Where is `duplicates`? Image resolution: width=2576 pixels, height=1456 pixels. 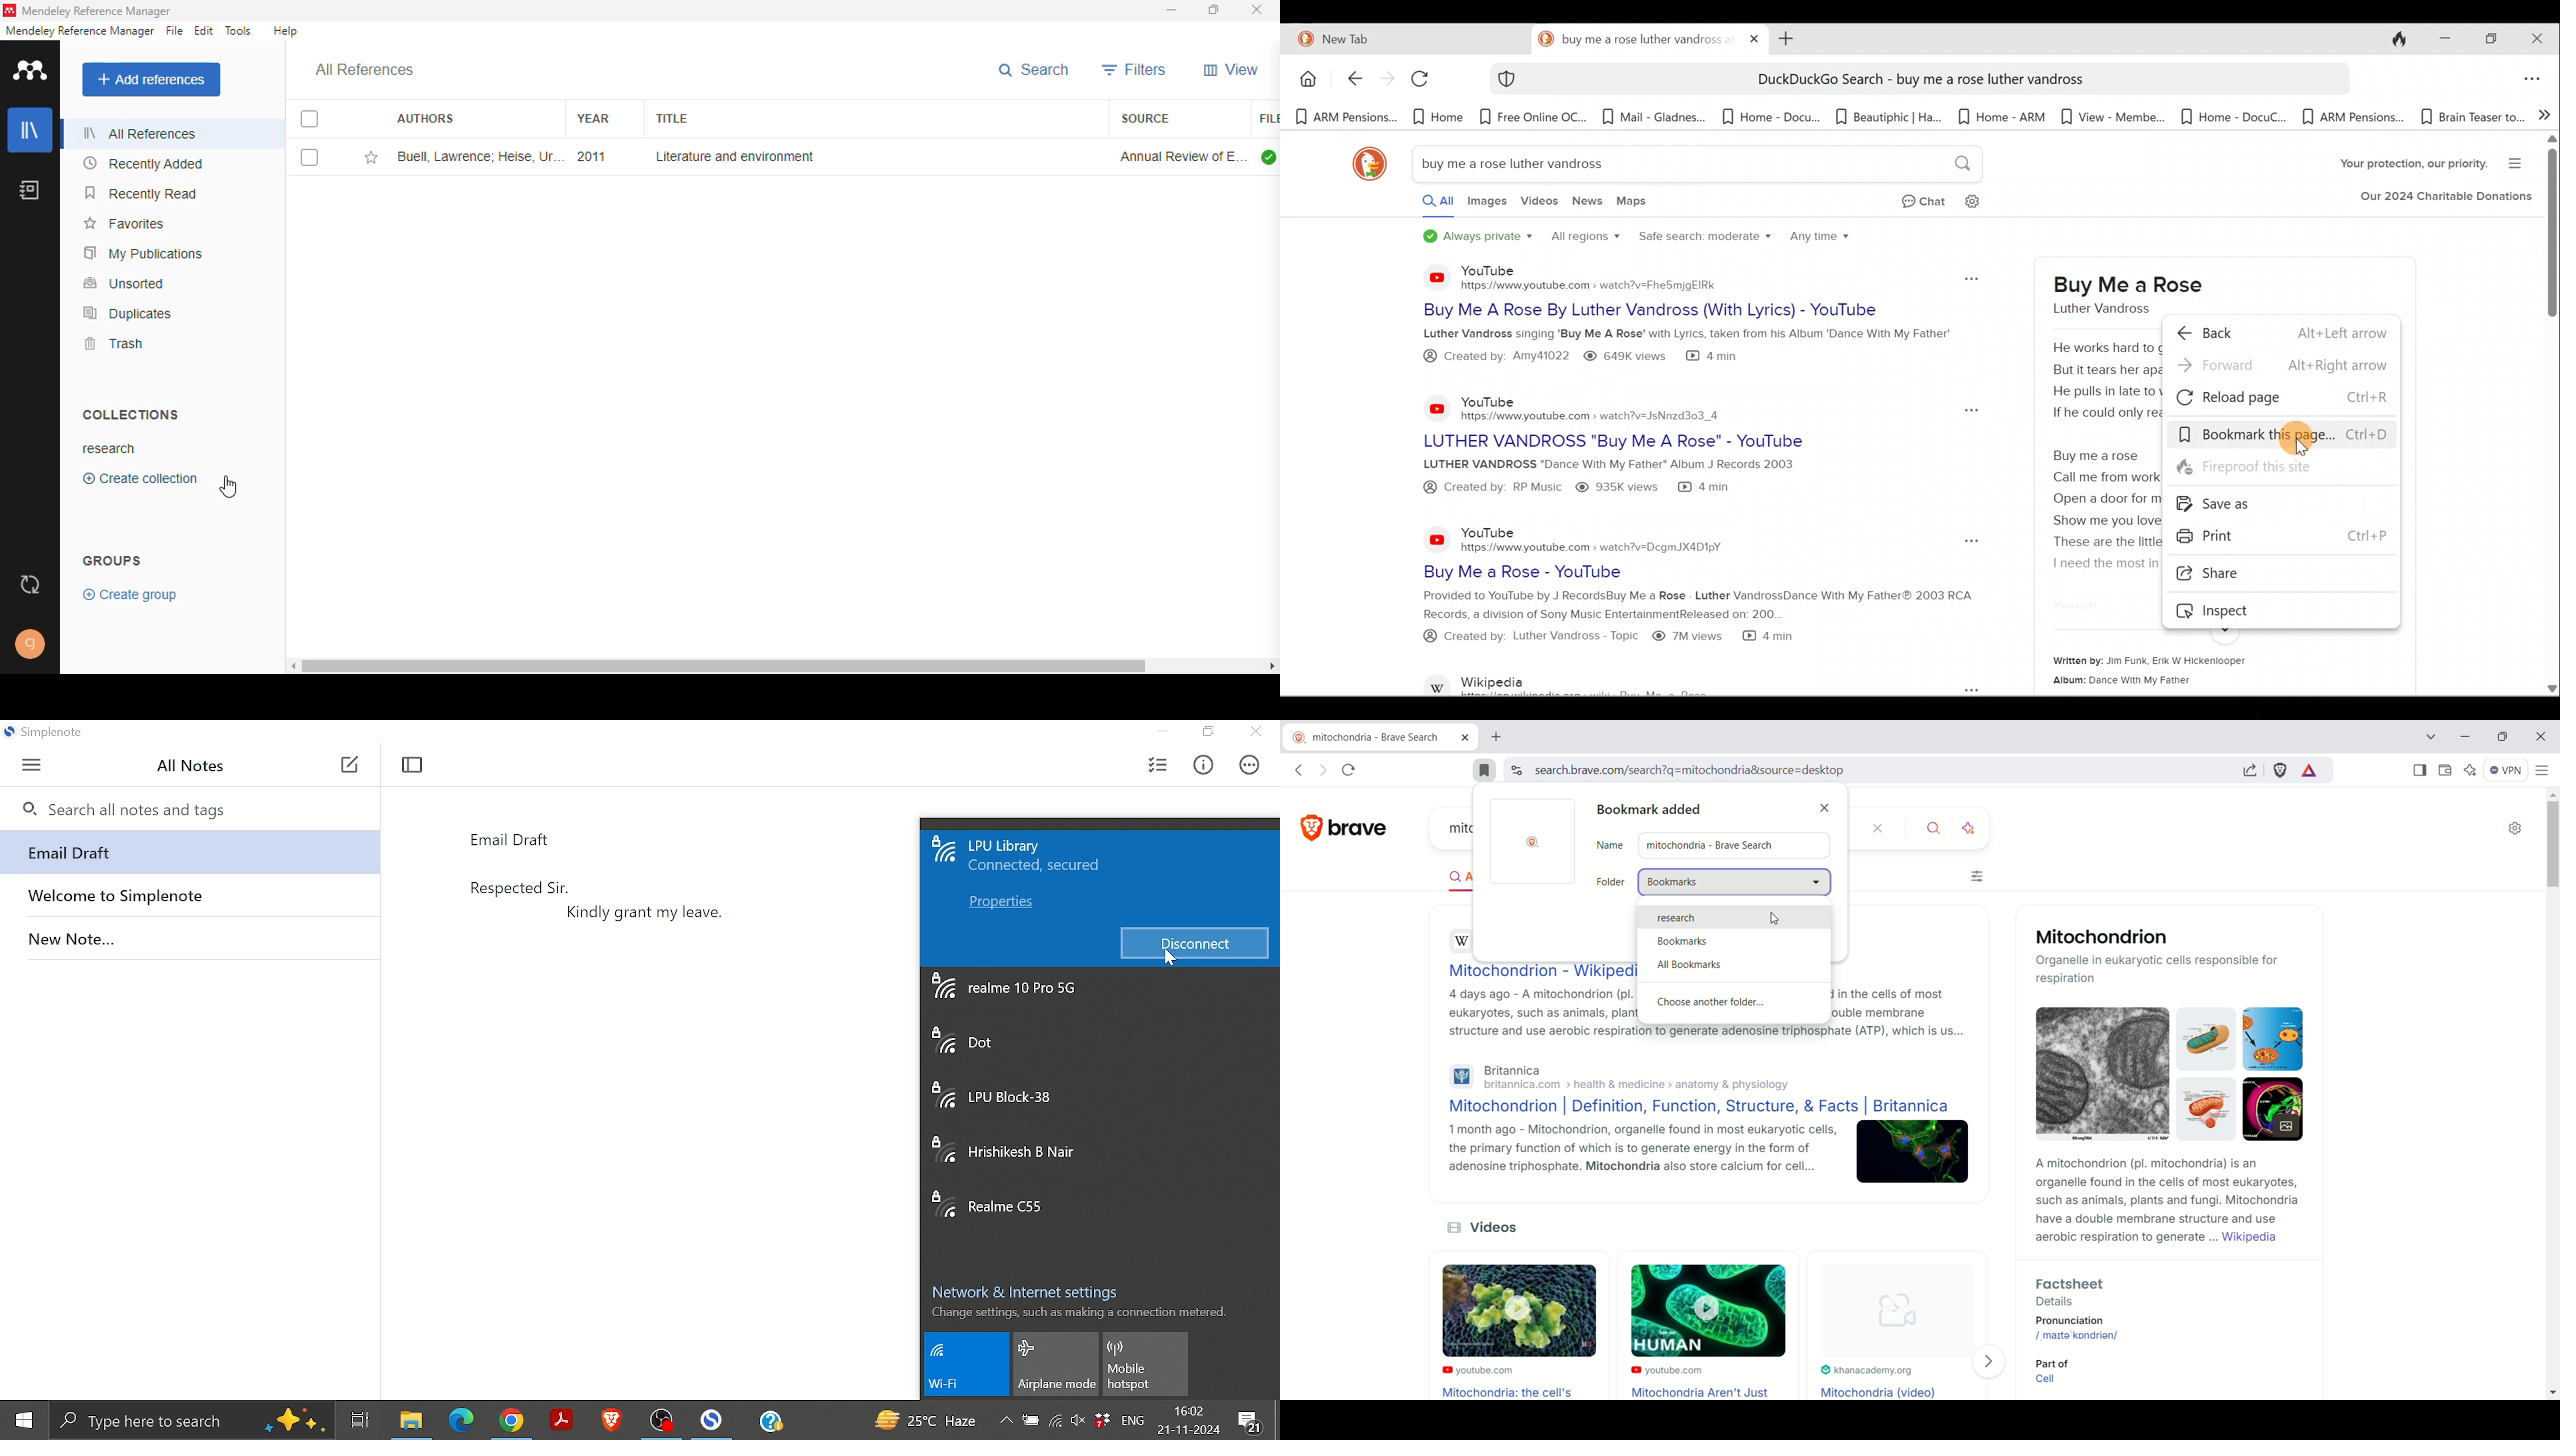
duplicates is located at coordinates (128, 314).